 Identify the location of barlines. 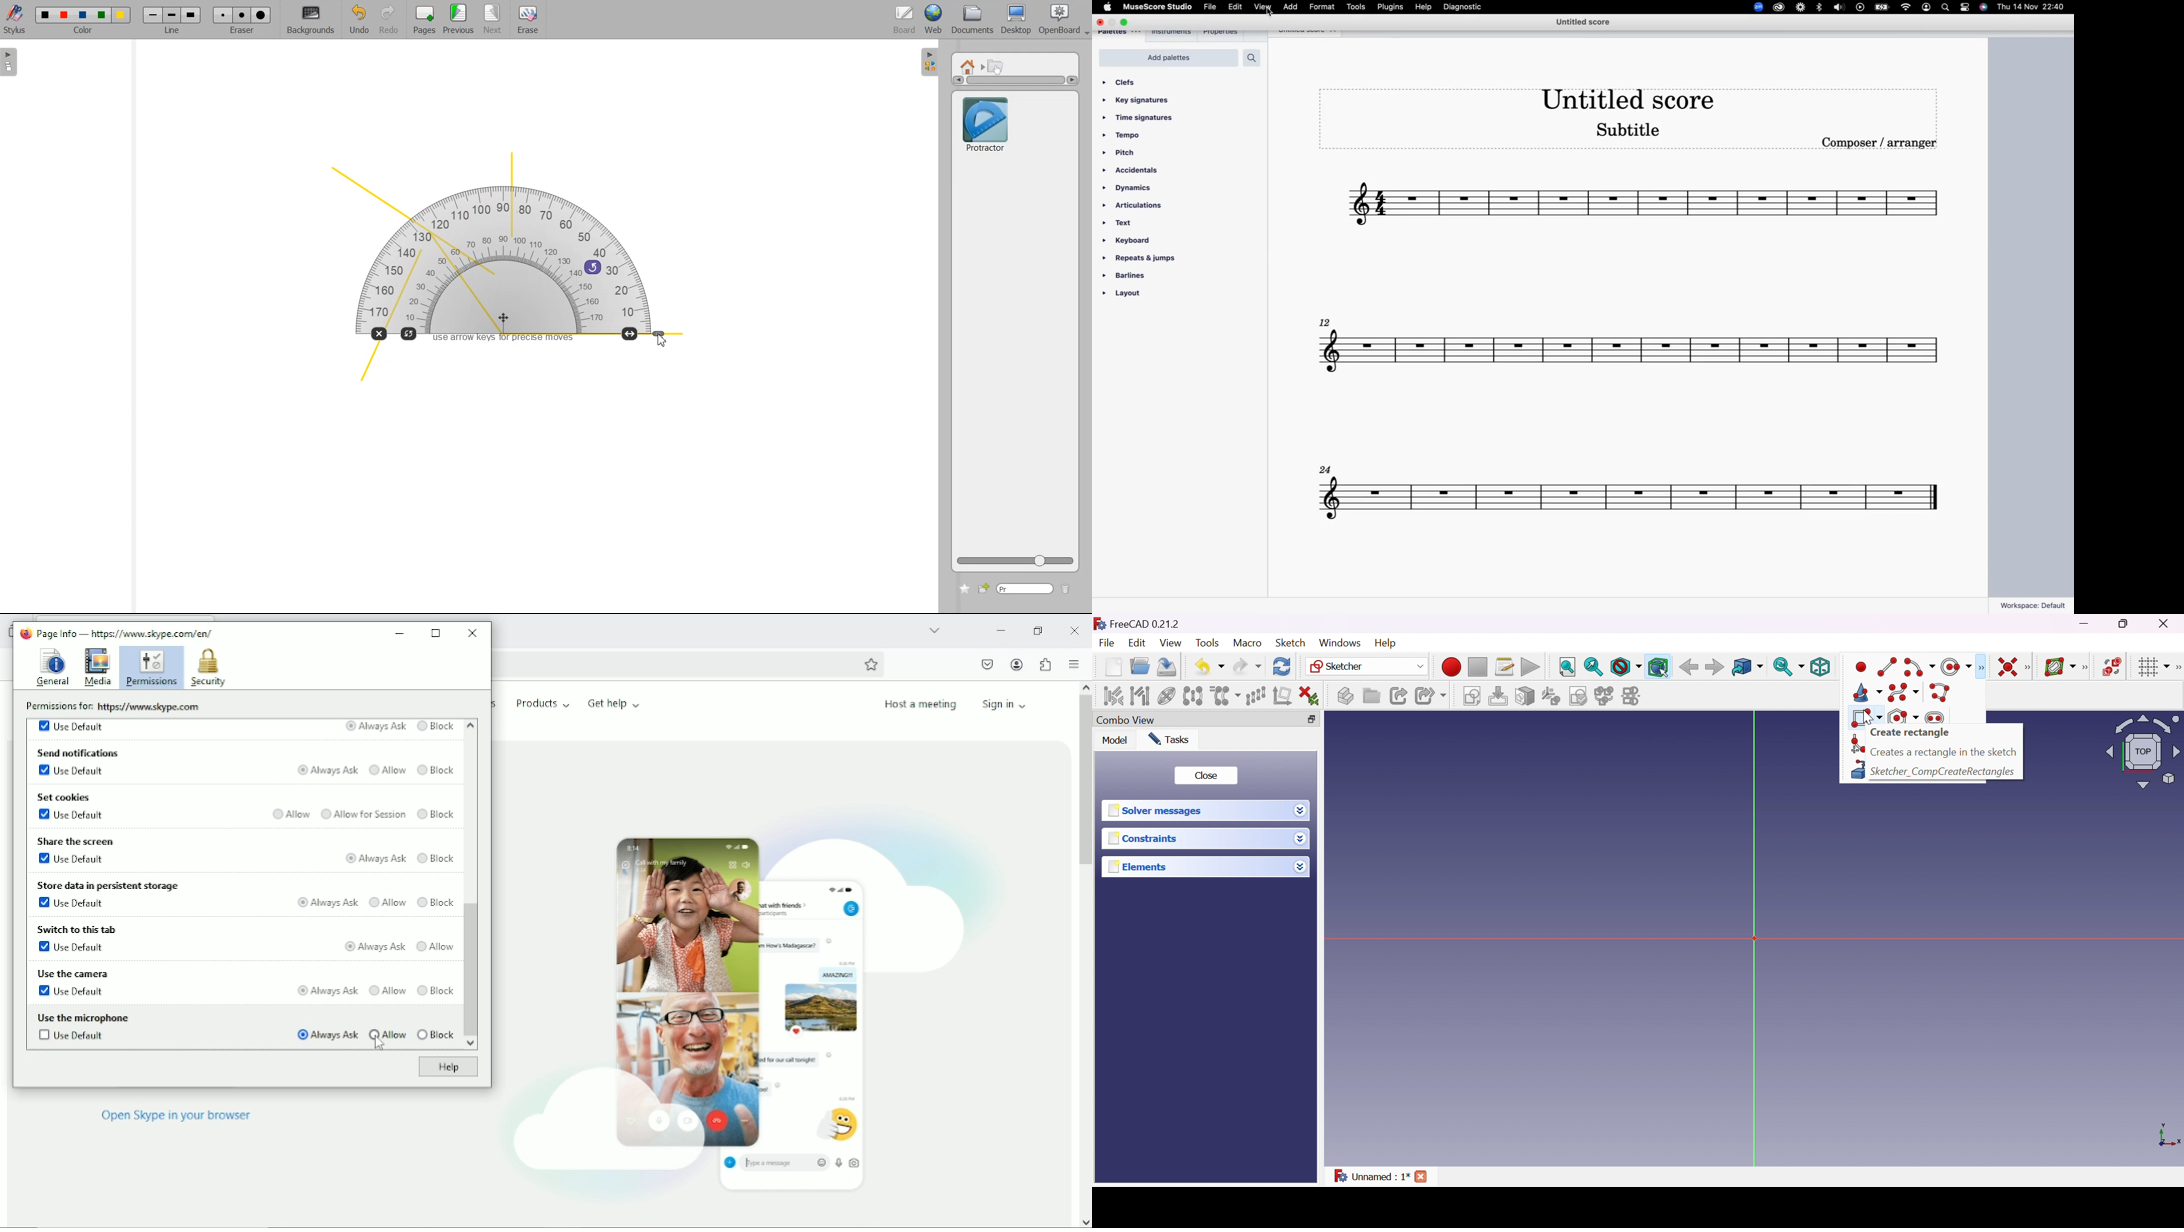
(1134, 275).